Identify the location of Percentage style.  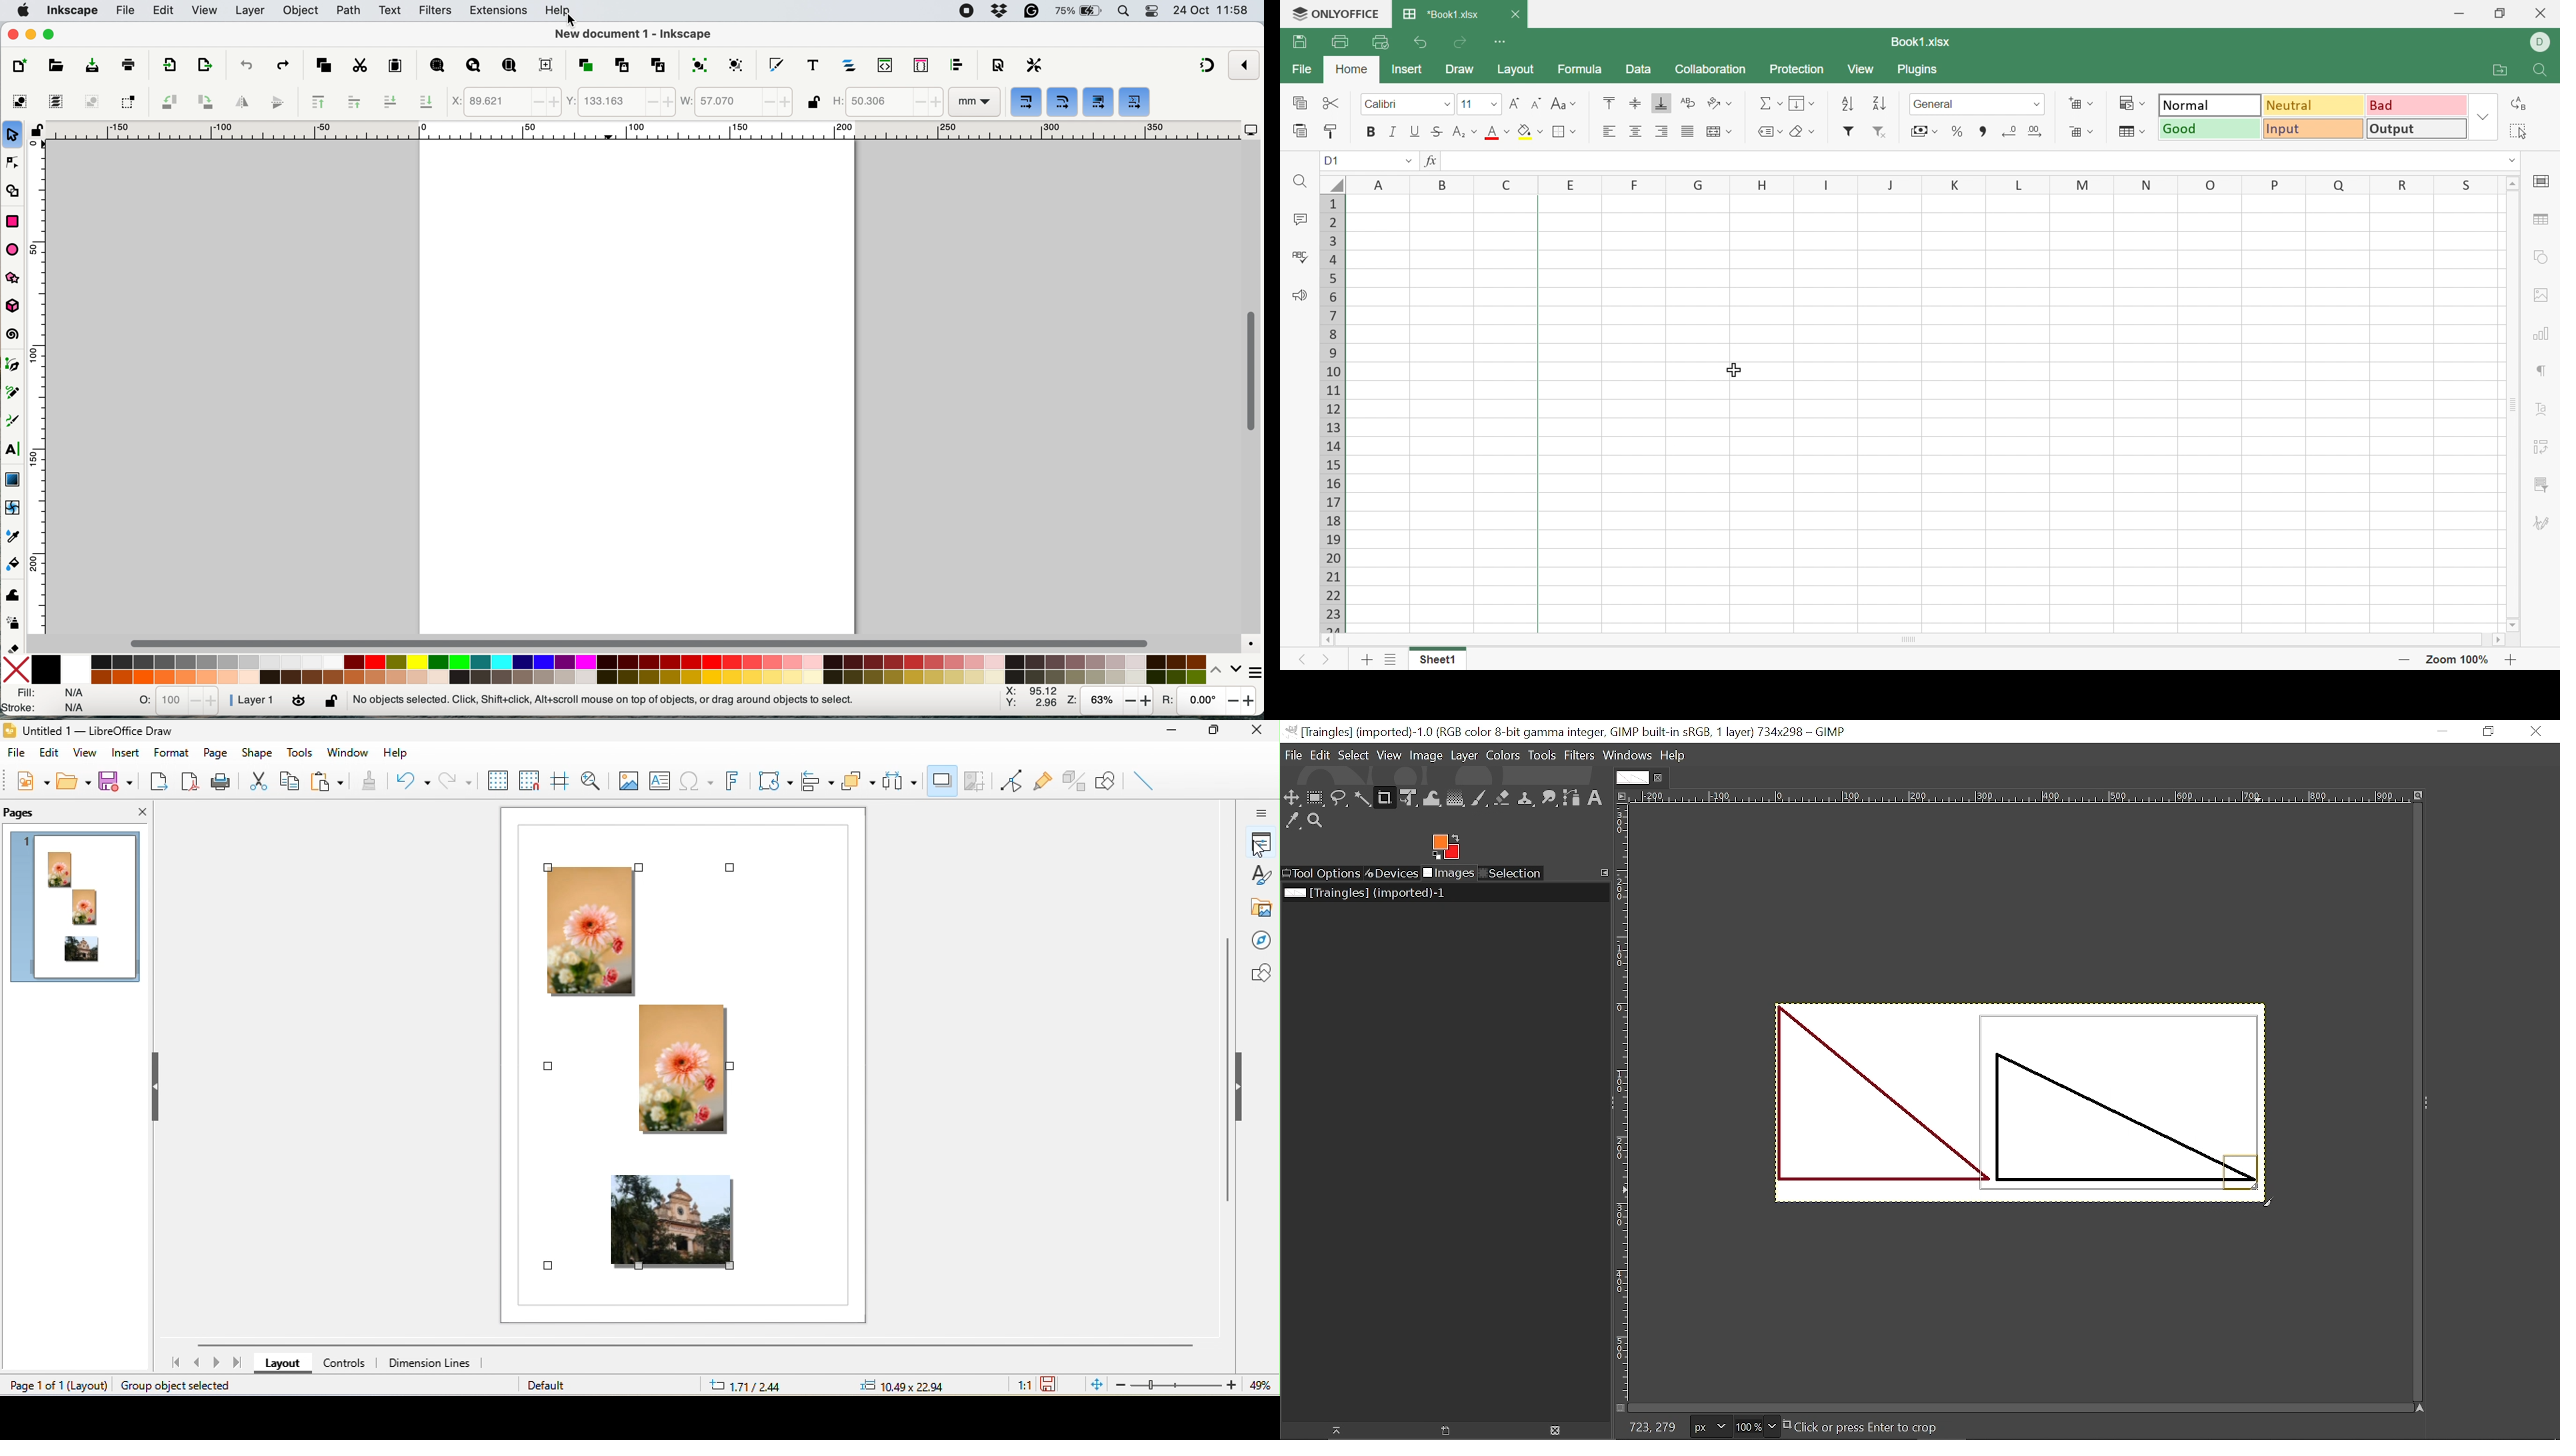
(1958, 133).